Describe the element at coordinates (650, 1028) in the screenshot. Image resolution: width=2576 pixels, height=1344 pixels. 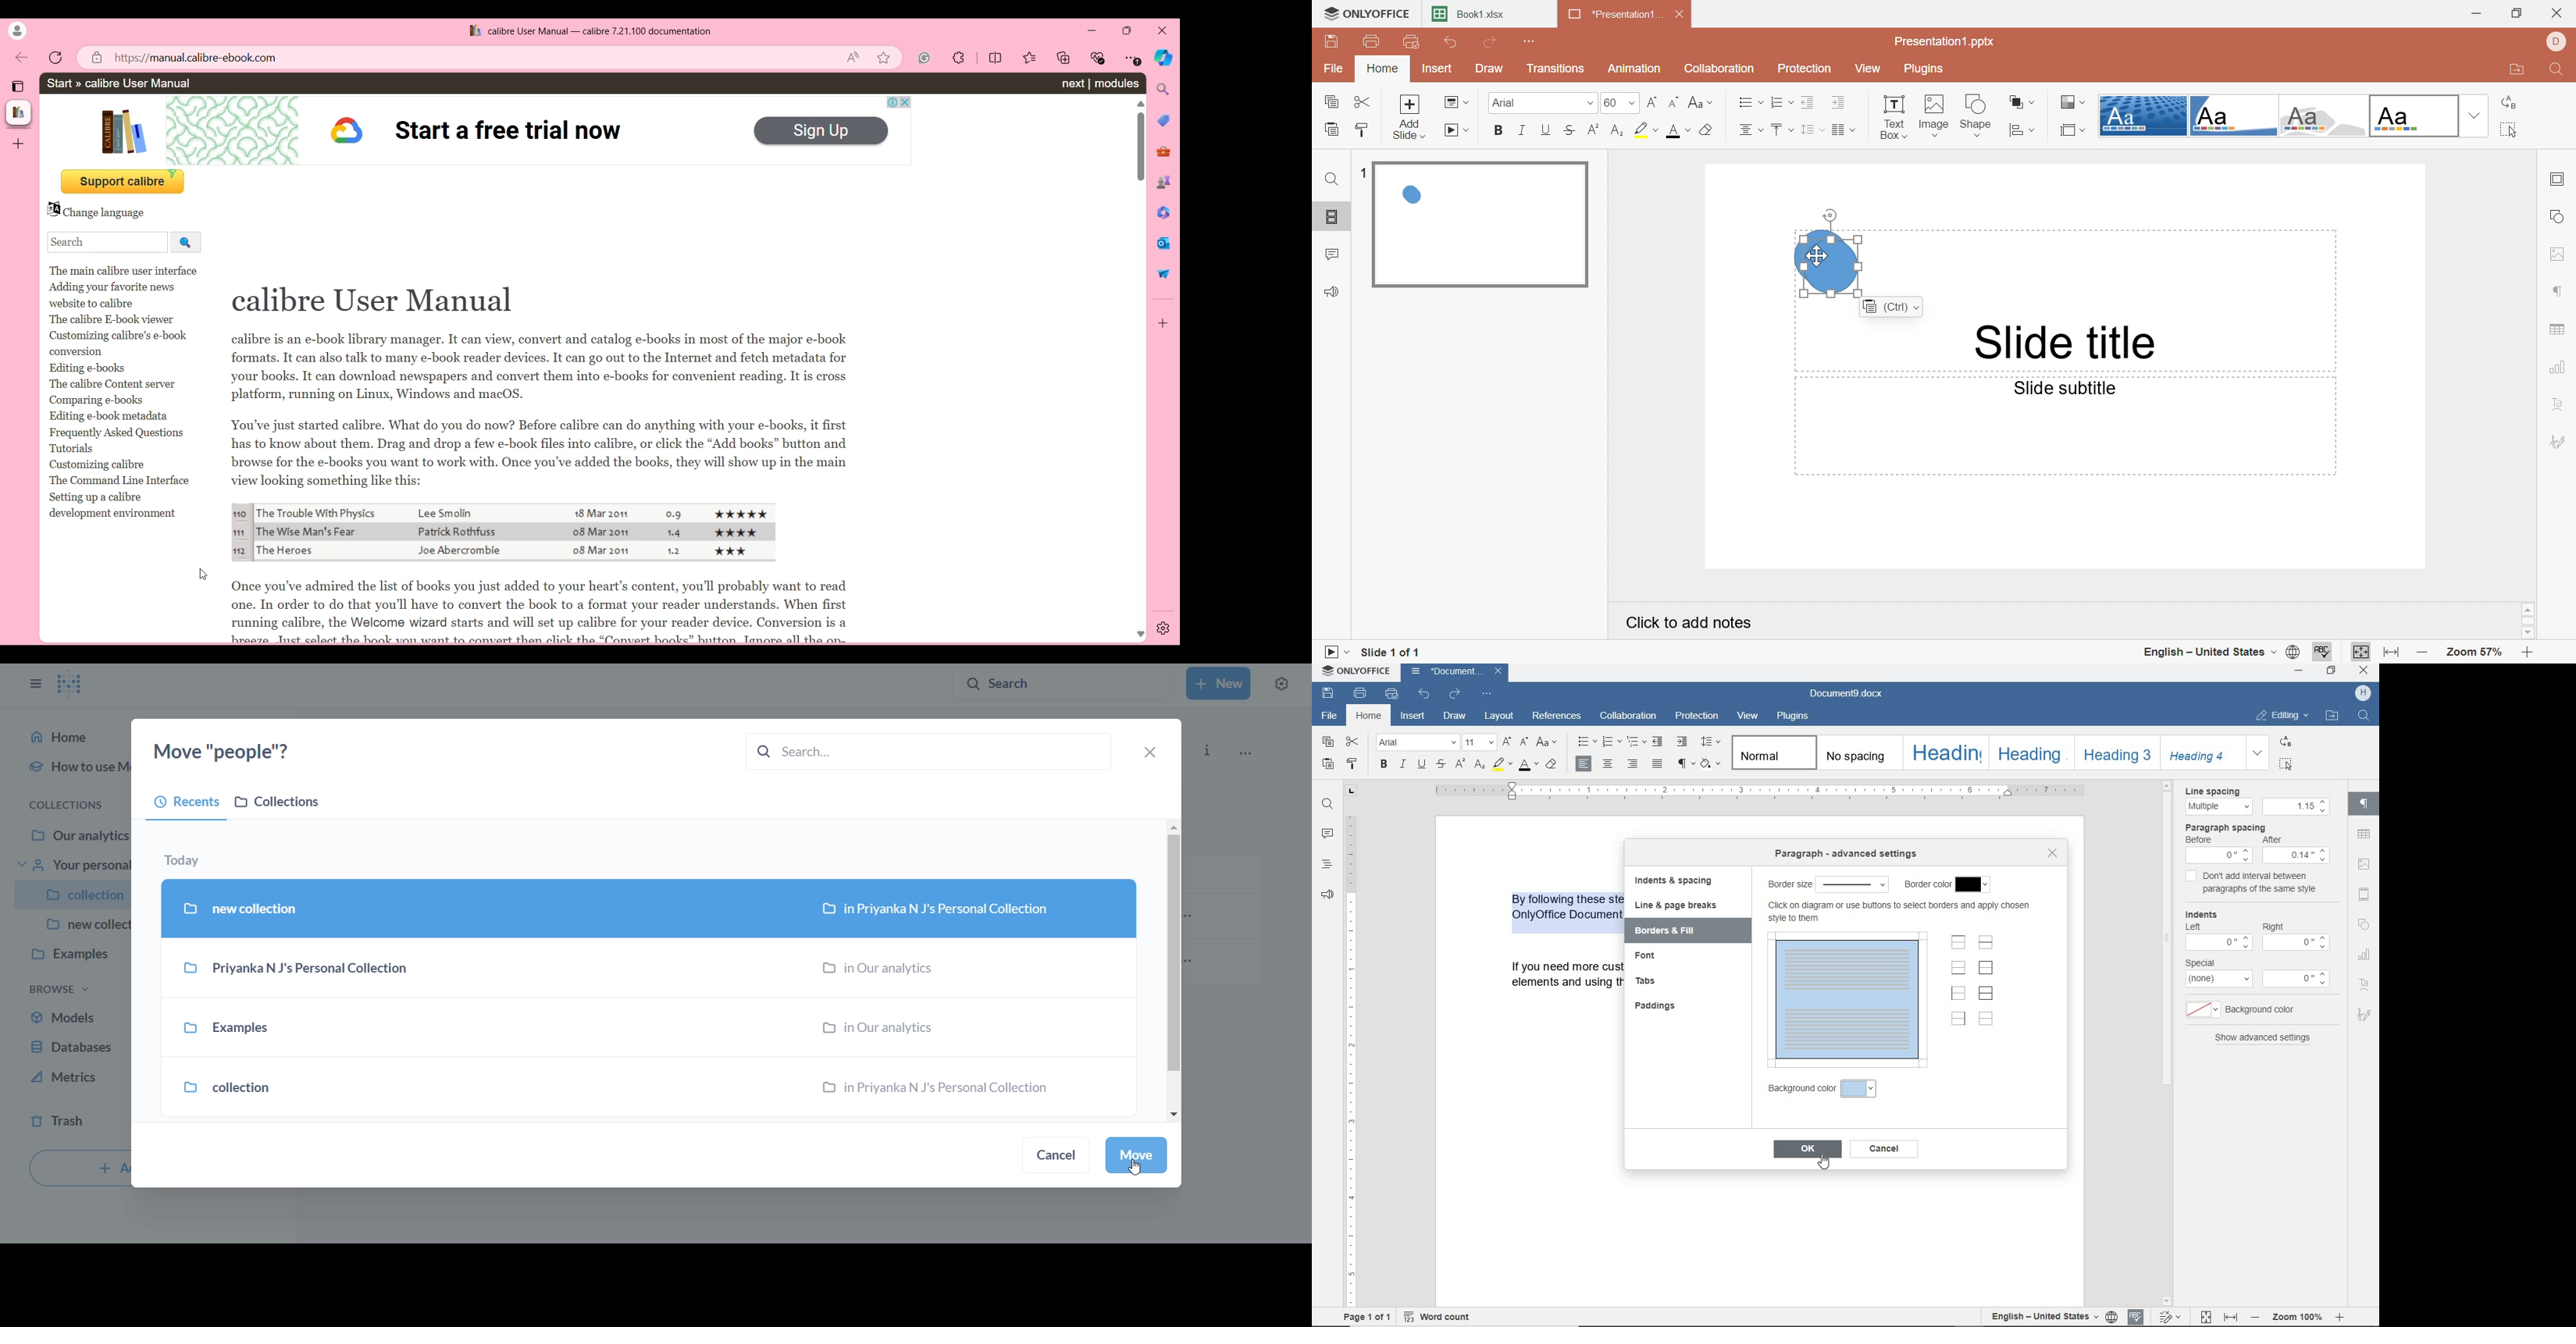
I see `examples` at that location.